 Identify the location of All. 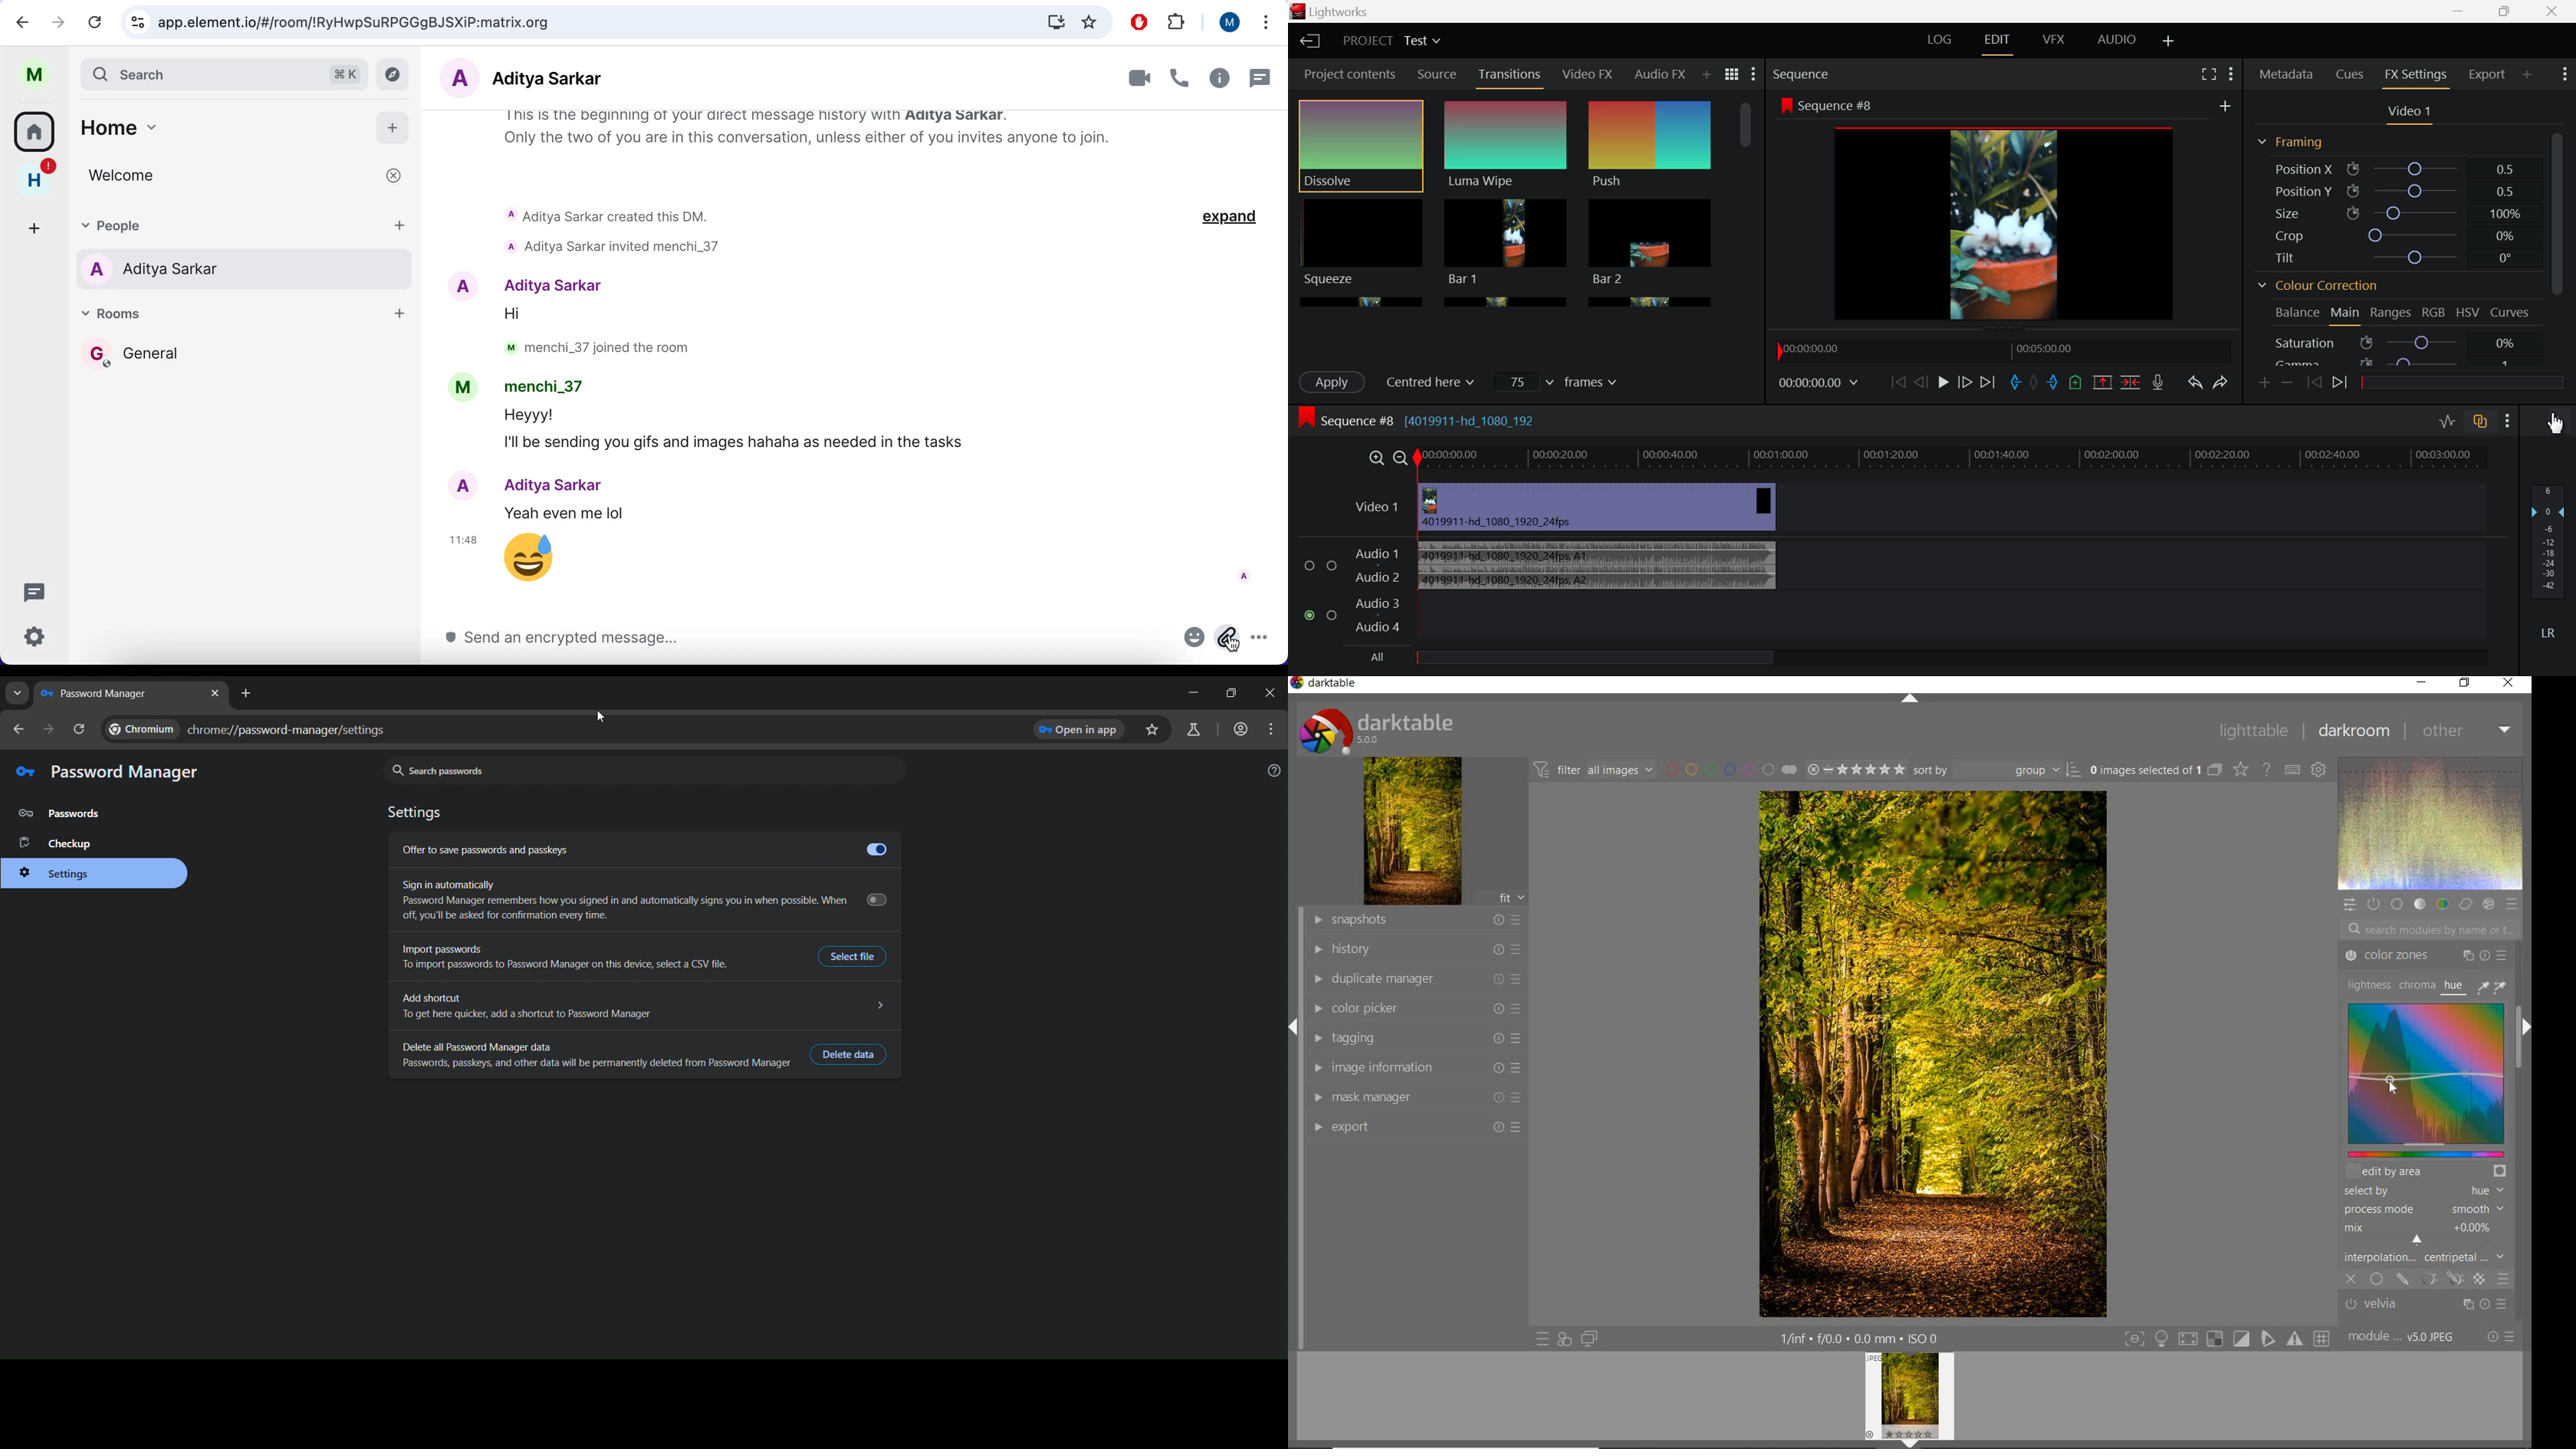
(1579, 658).